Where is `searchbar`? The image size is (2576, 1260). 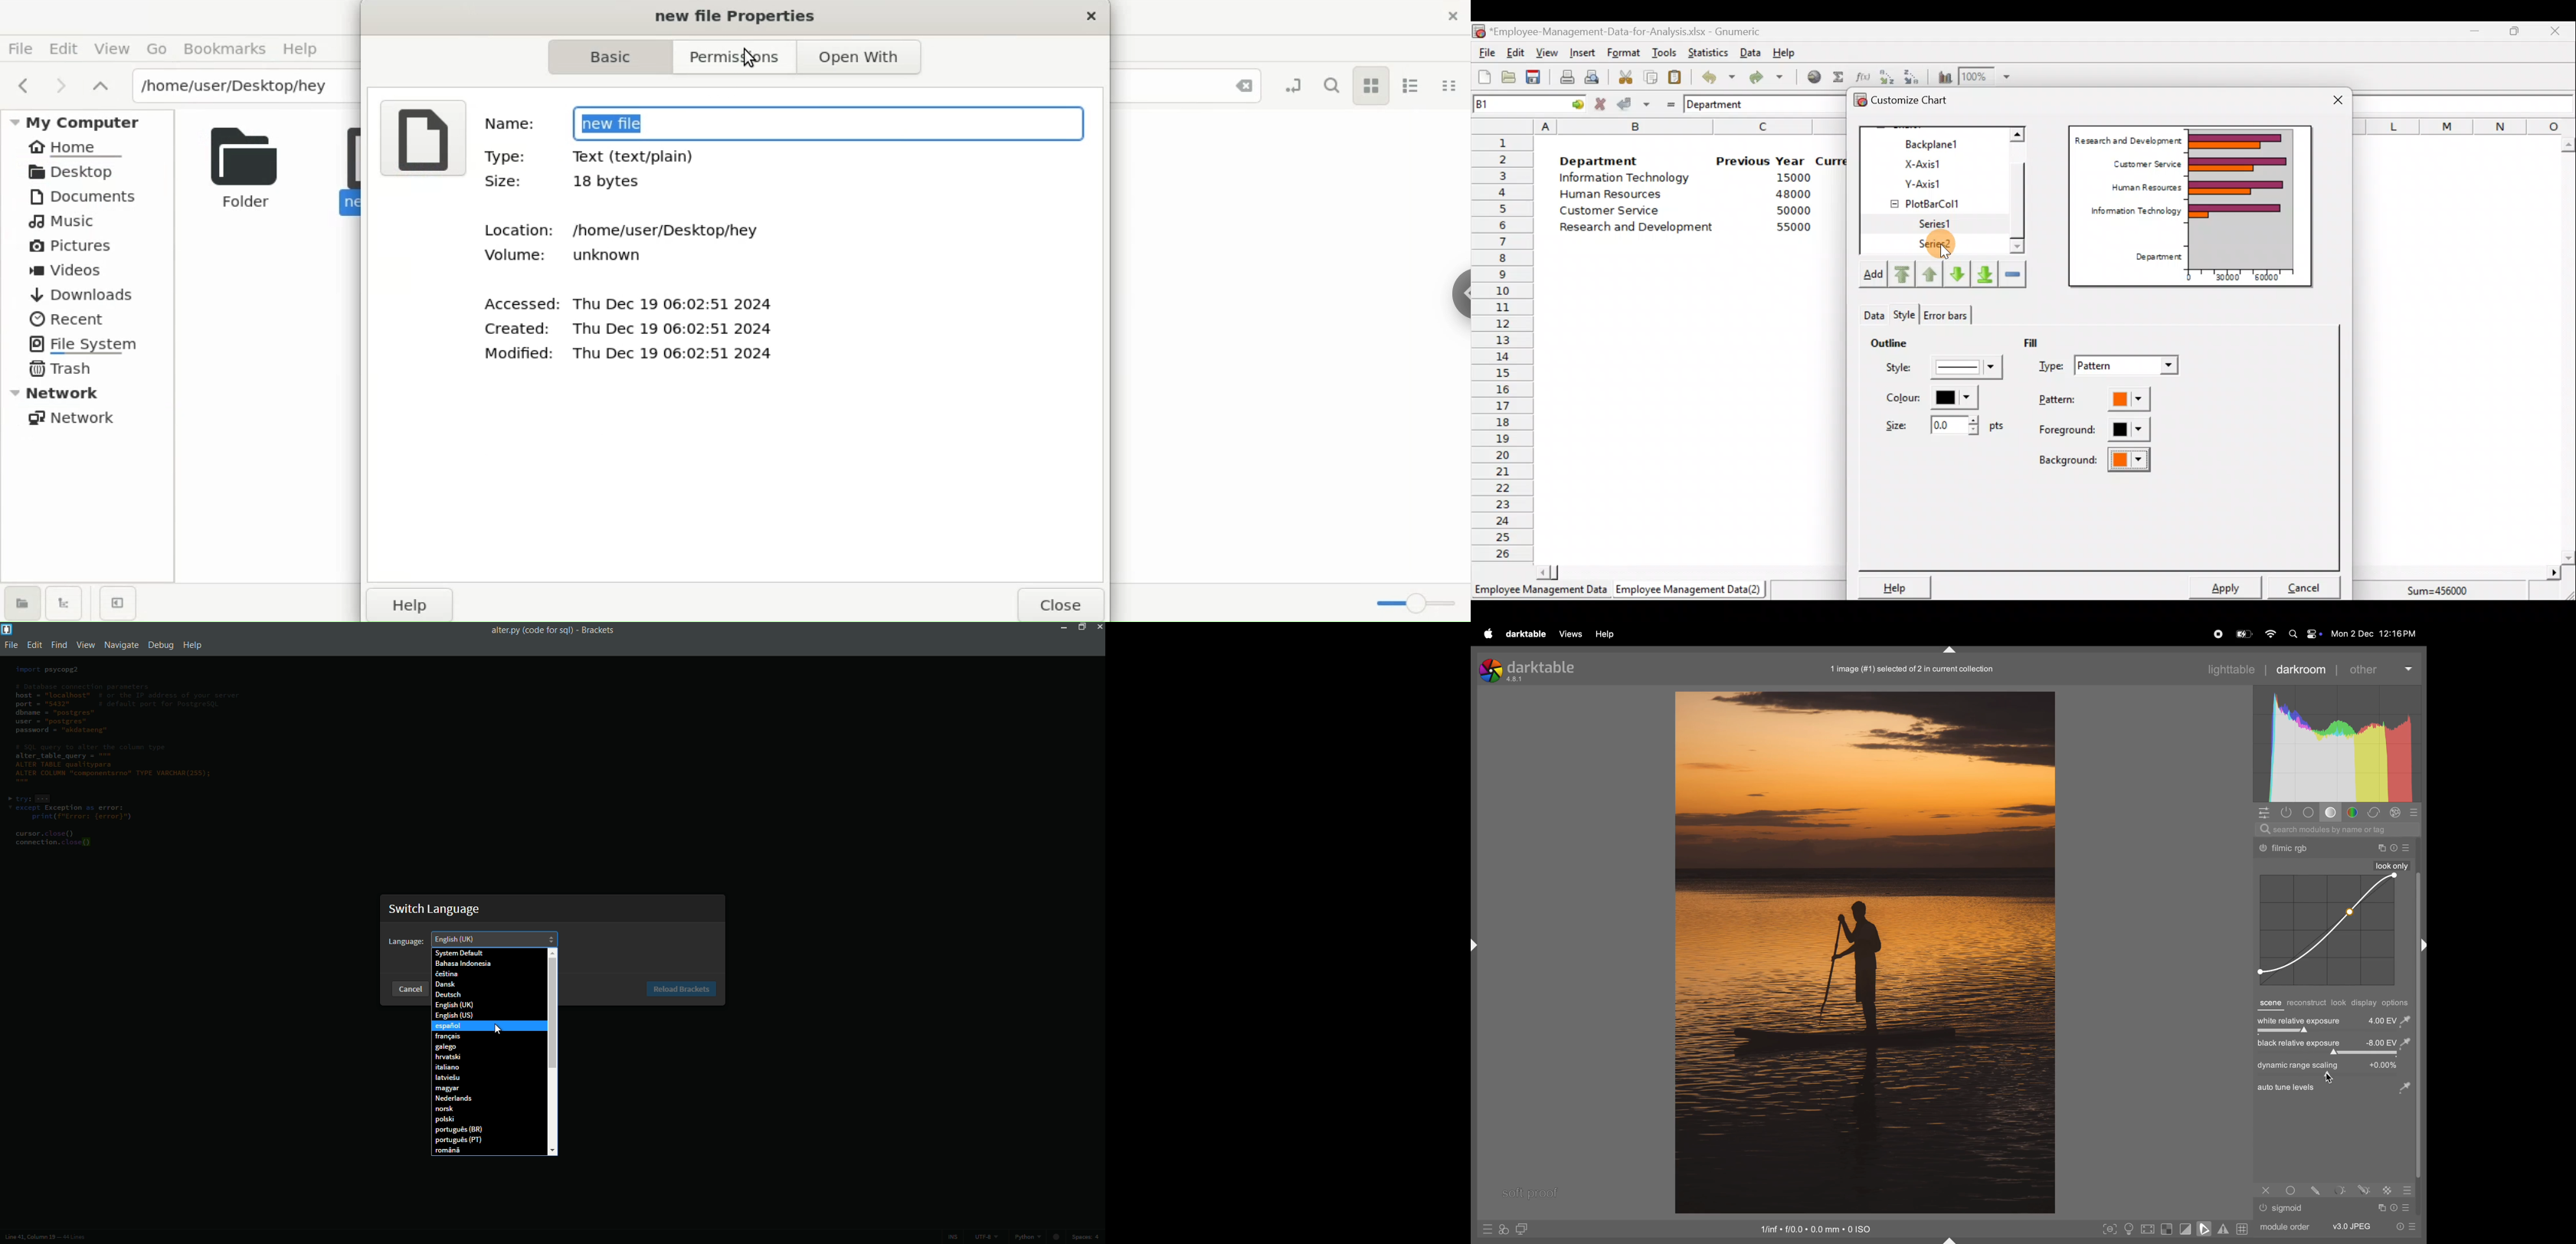
searchbar is located at coordinates (2338, 830).